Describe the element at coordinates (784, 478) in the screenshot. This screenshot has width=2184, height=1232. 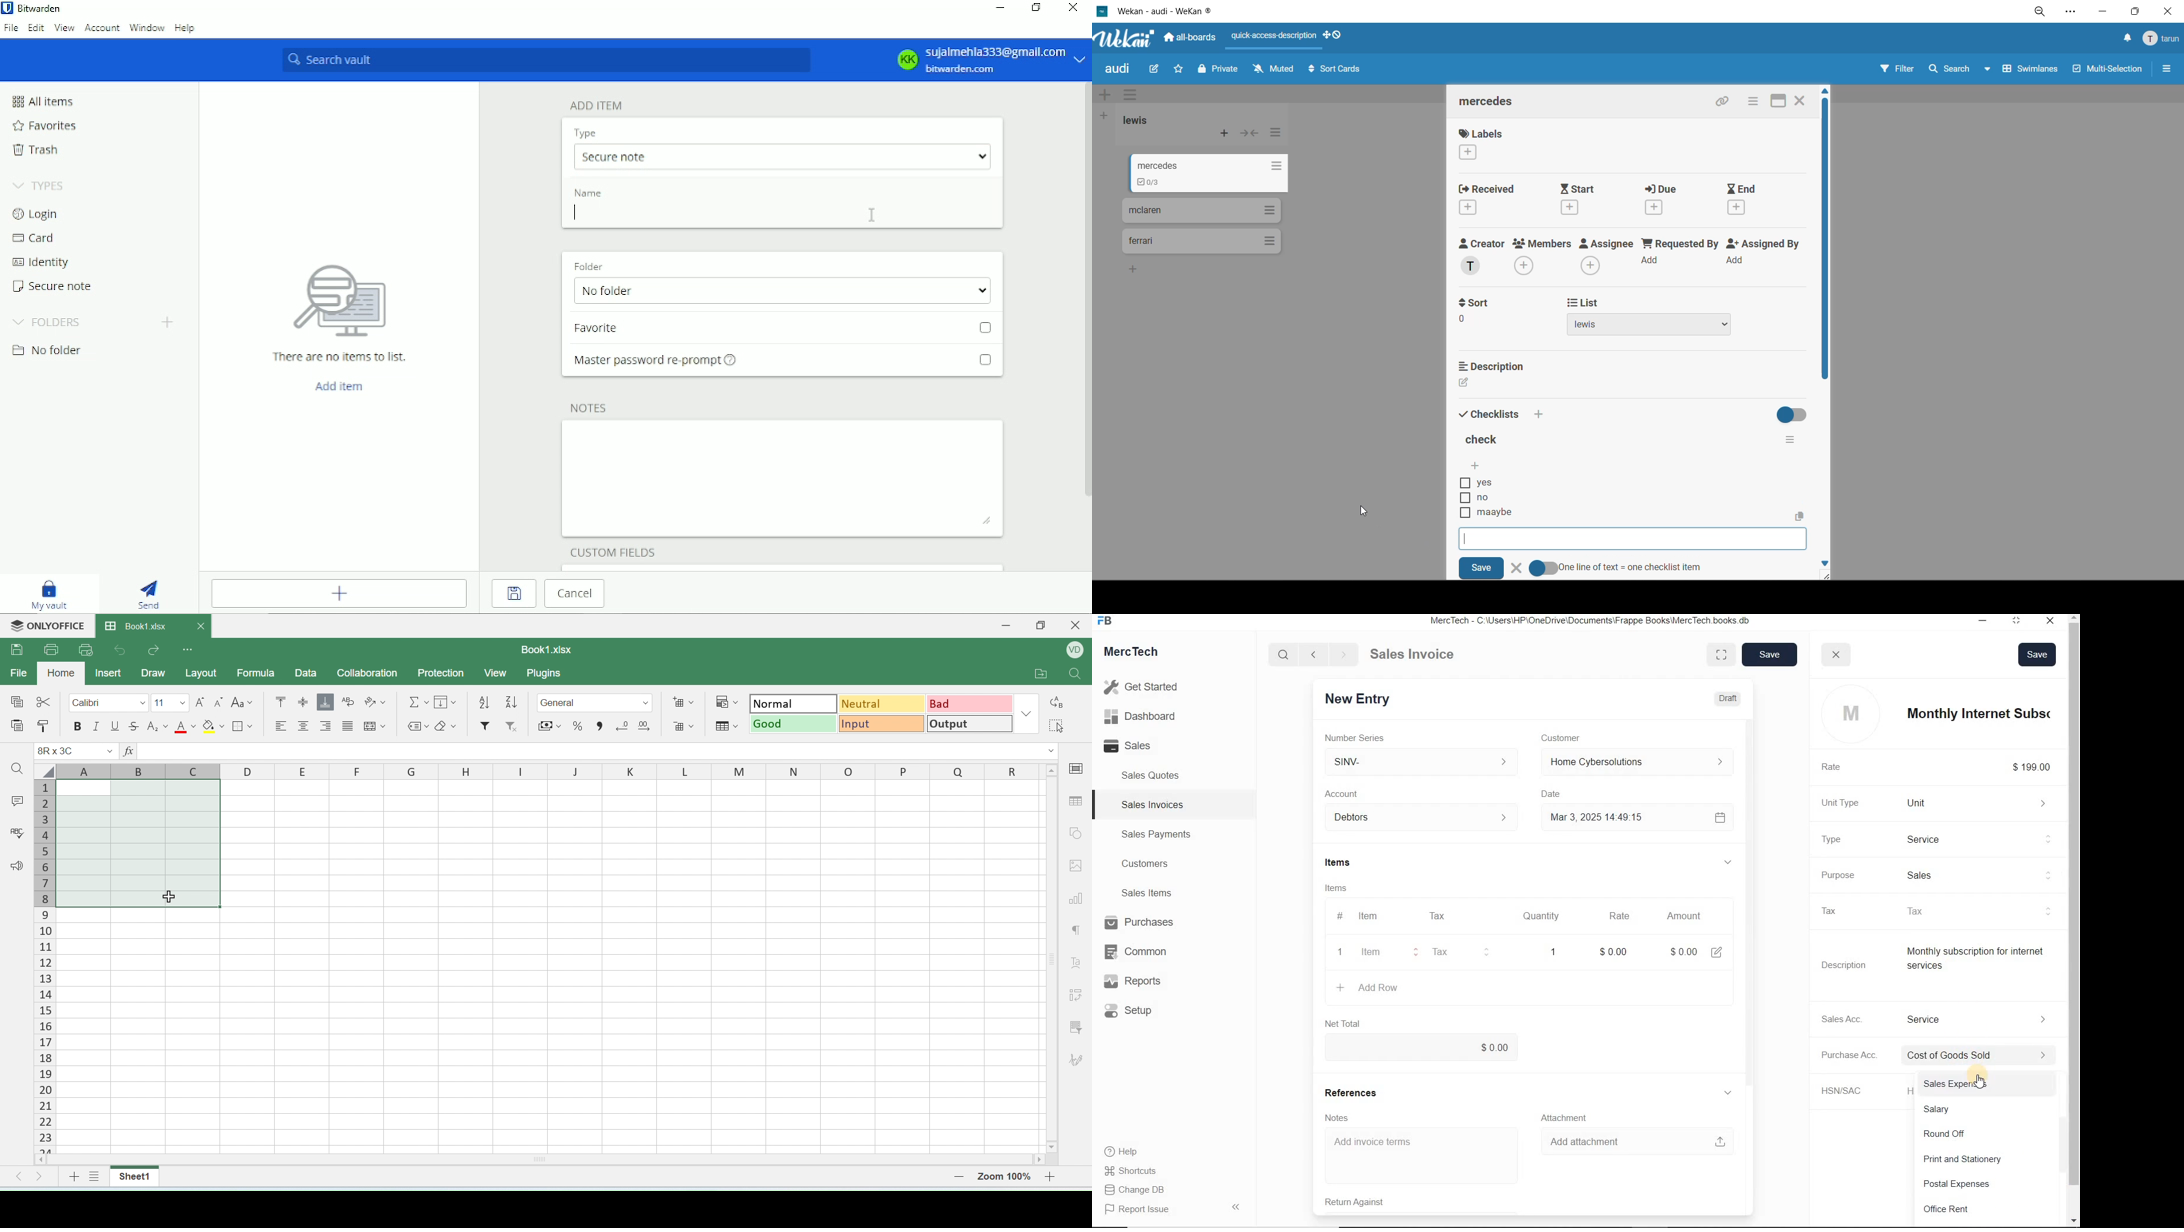
I see `Add notes` at that location.